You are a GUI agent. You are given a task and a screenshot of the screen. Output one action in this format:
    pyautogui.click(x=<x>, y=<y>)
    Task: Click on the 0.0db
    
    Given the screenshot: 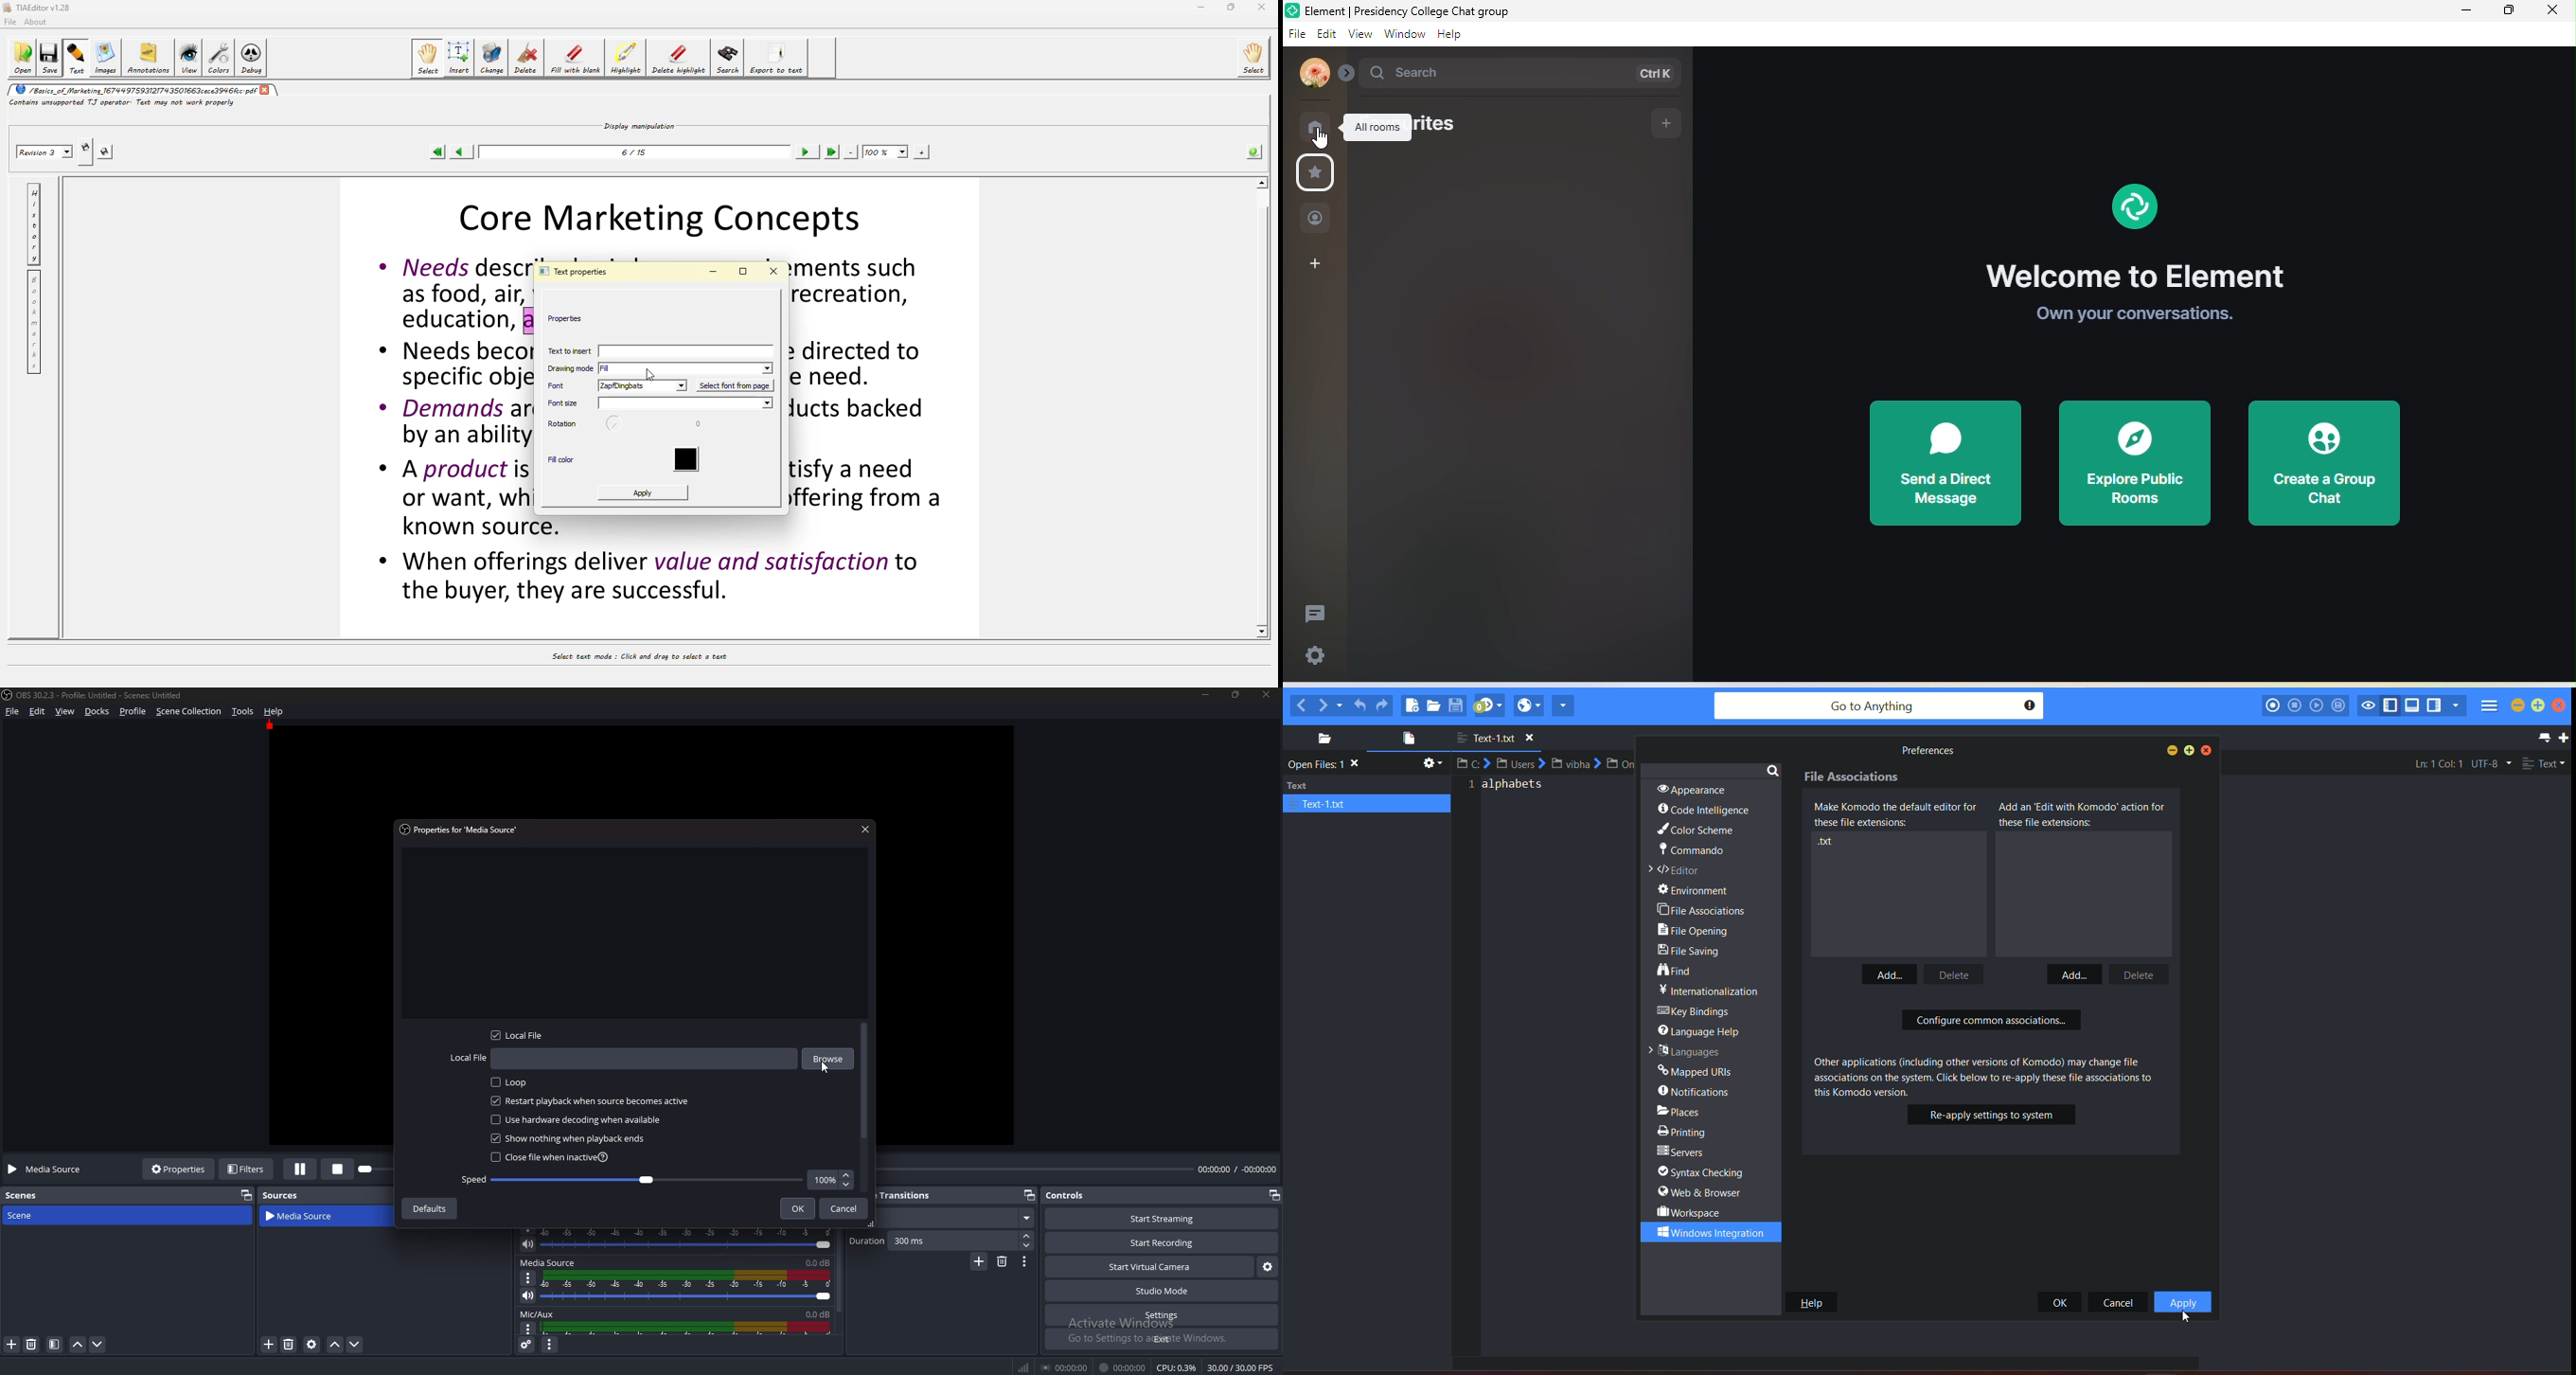 What is the action you would take?
    pyautogui.click(x=815, y=1312)
    